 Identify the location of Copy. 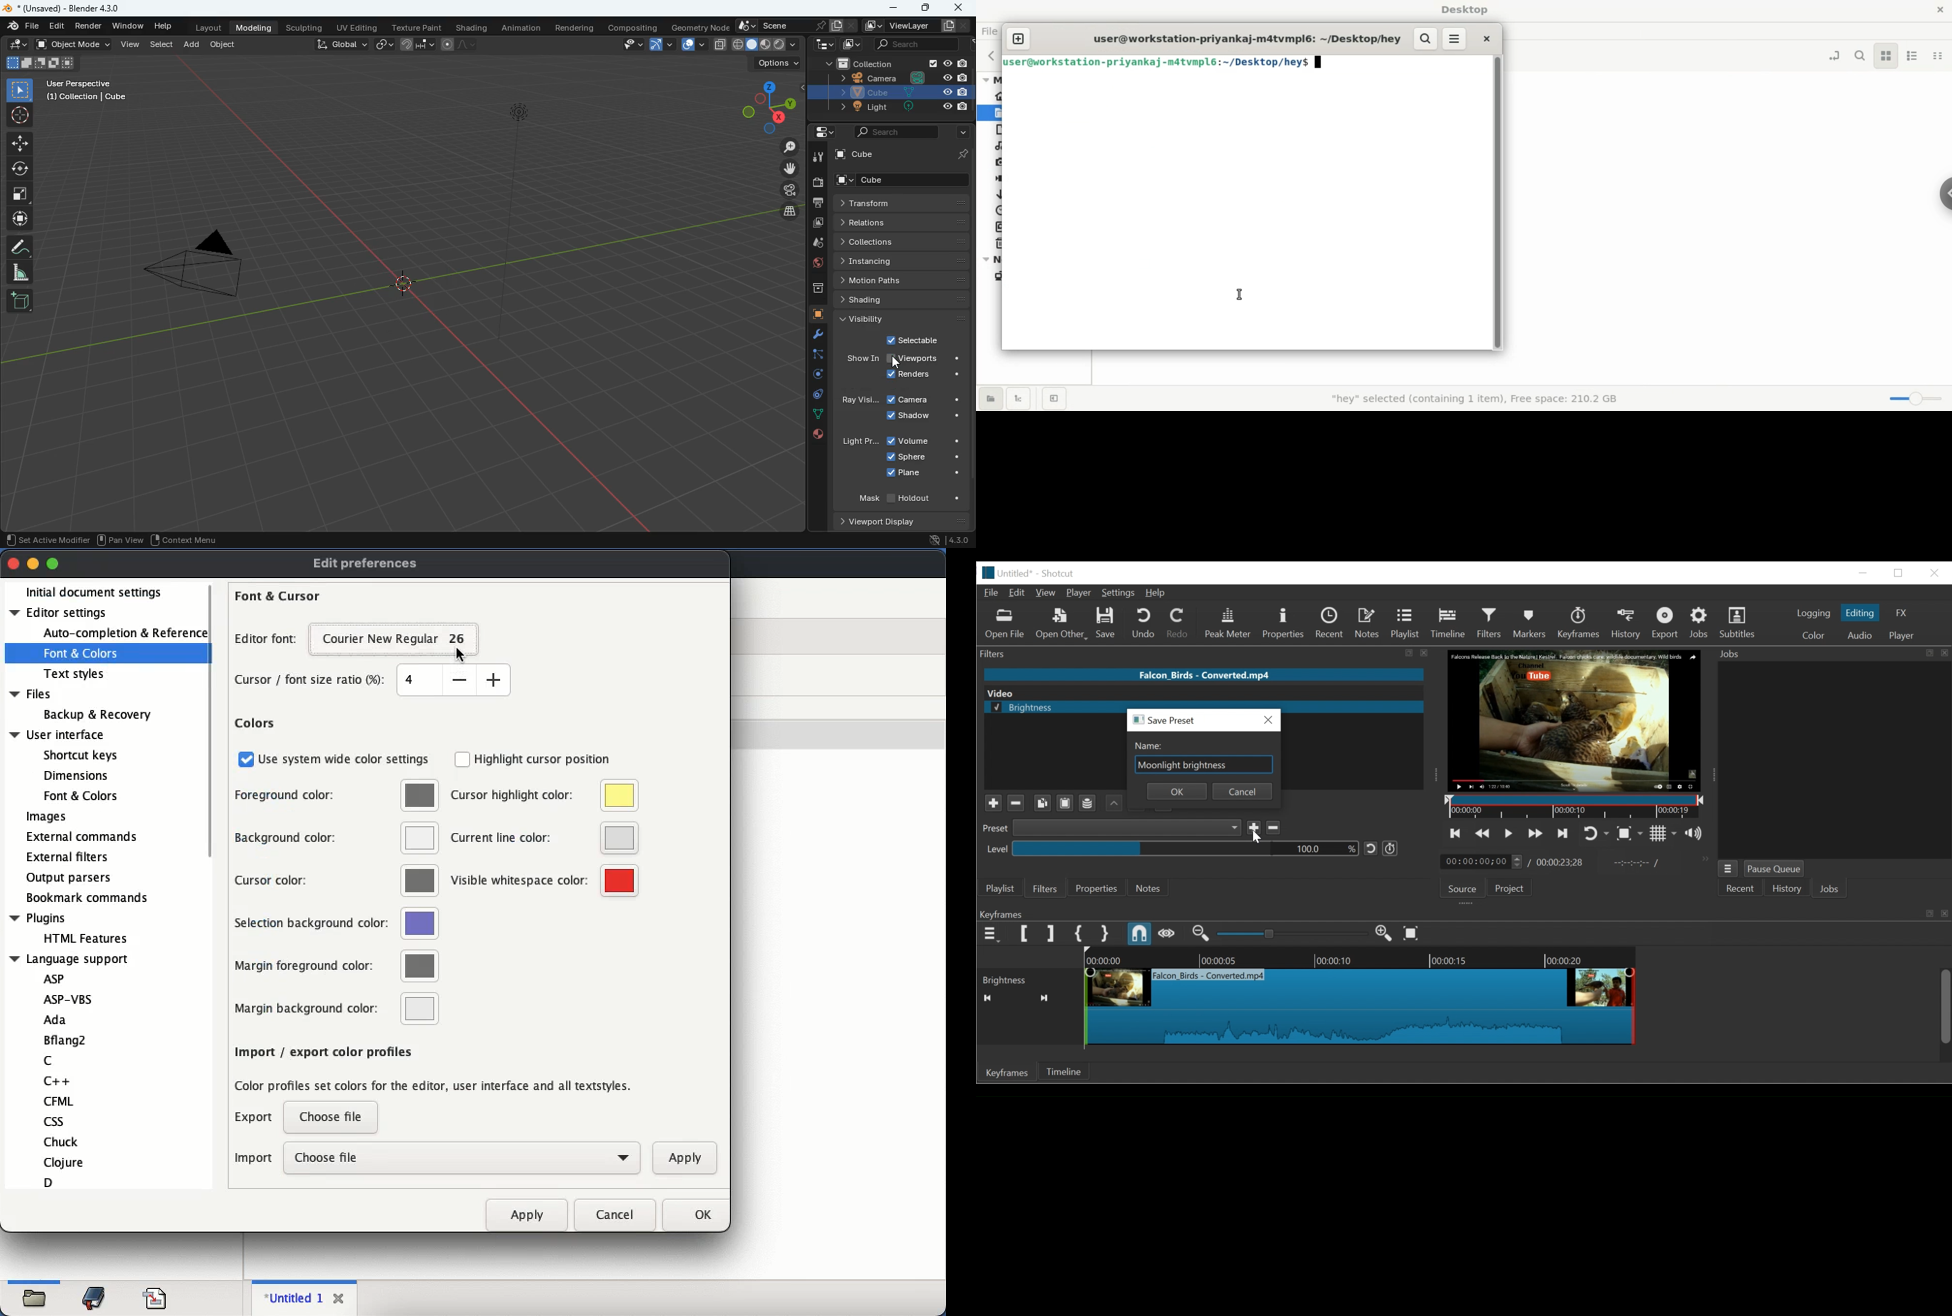
(1041, 803).